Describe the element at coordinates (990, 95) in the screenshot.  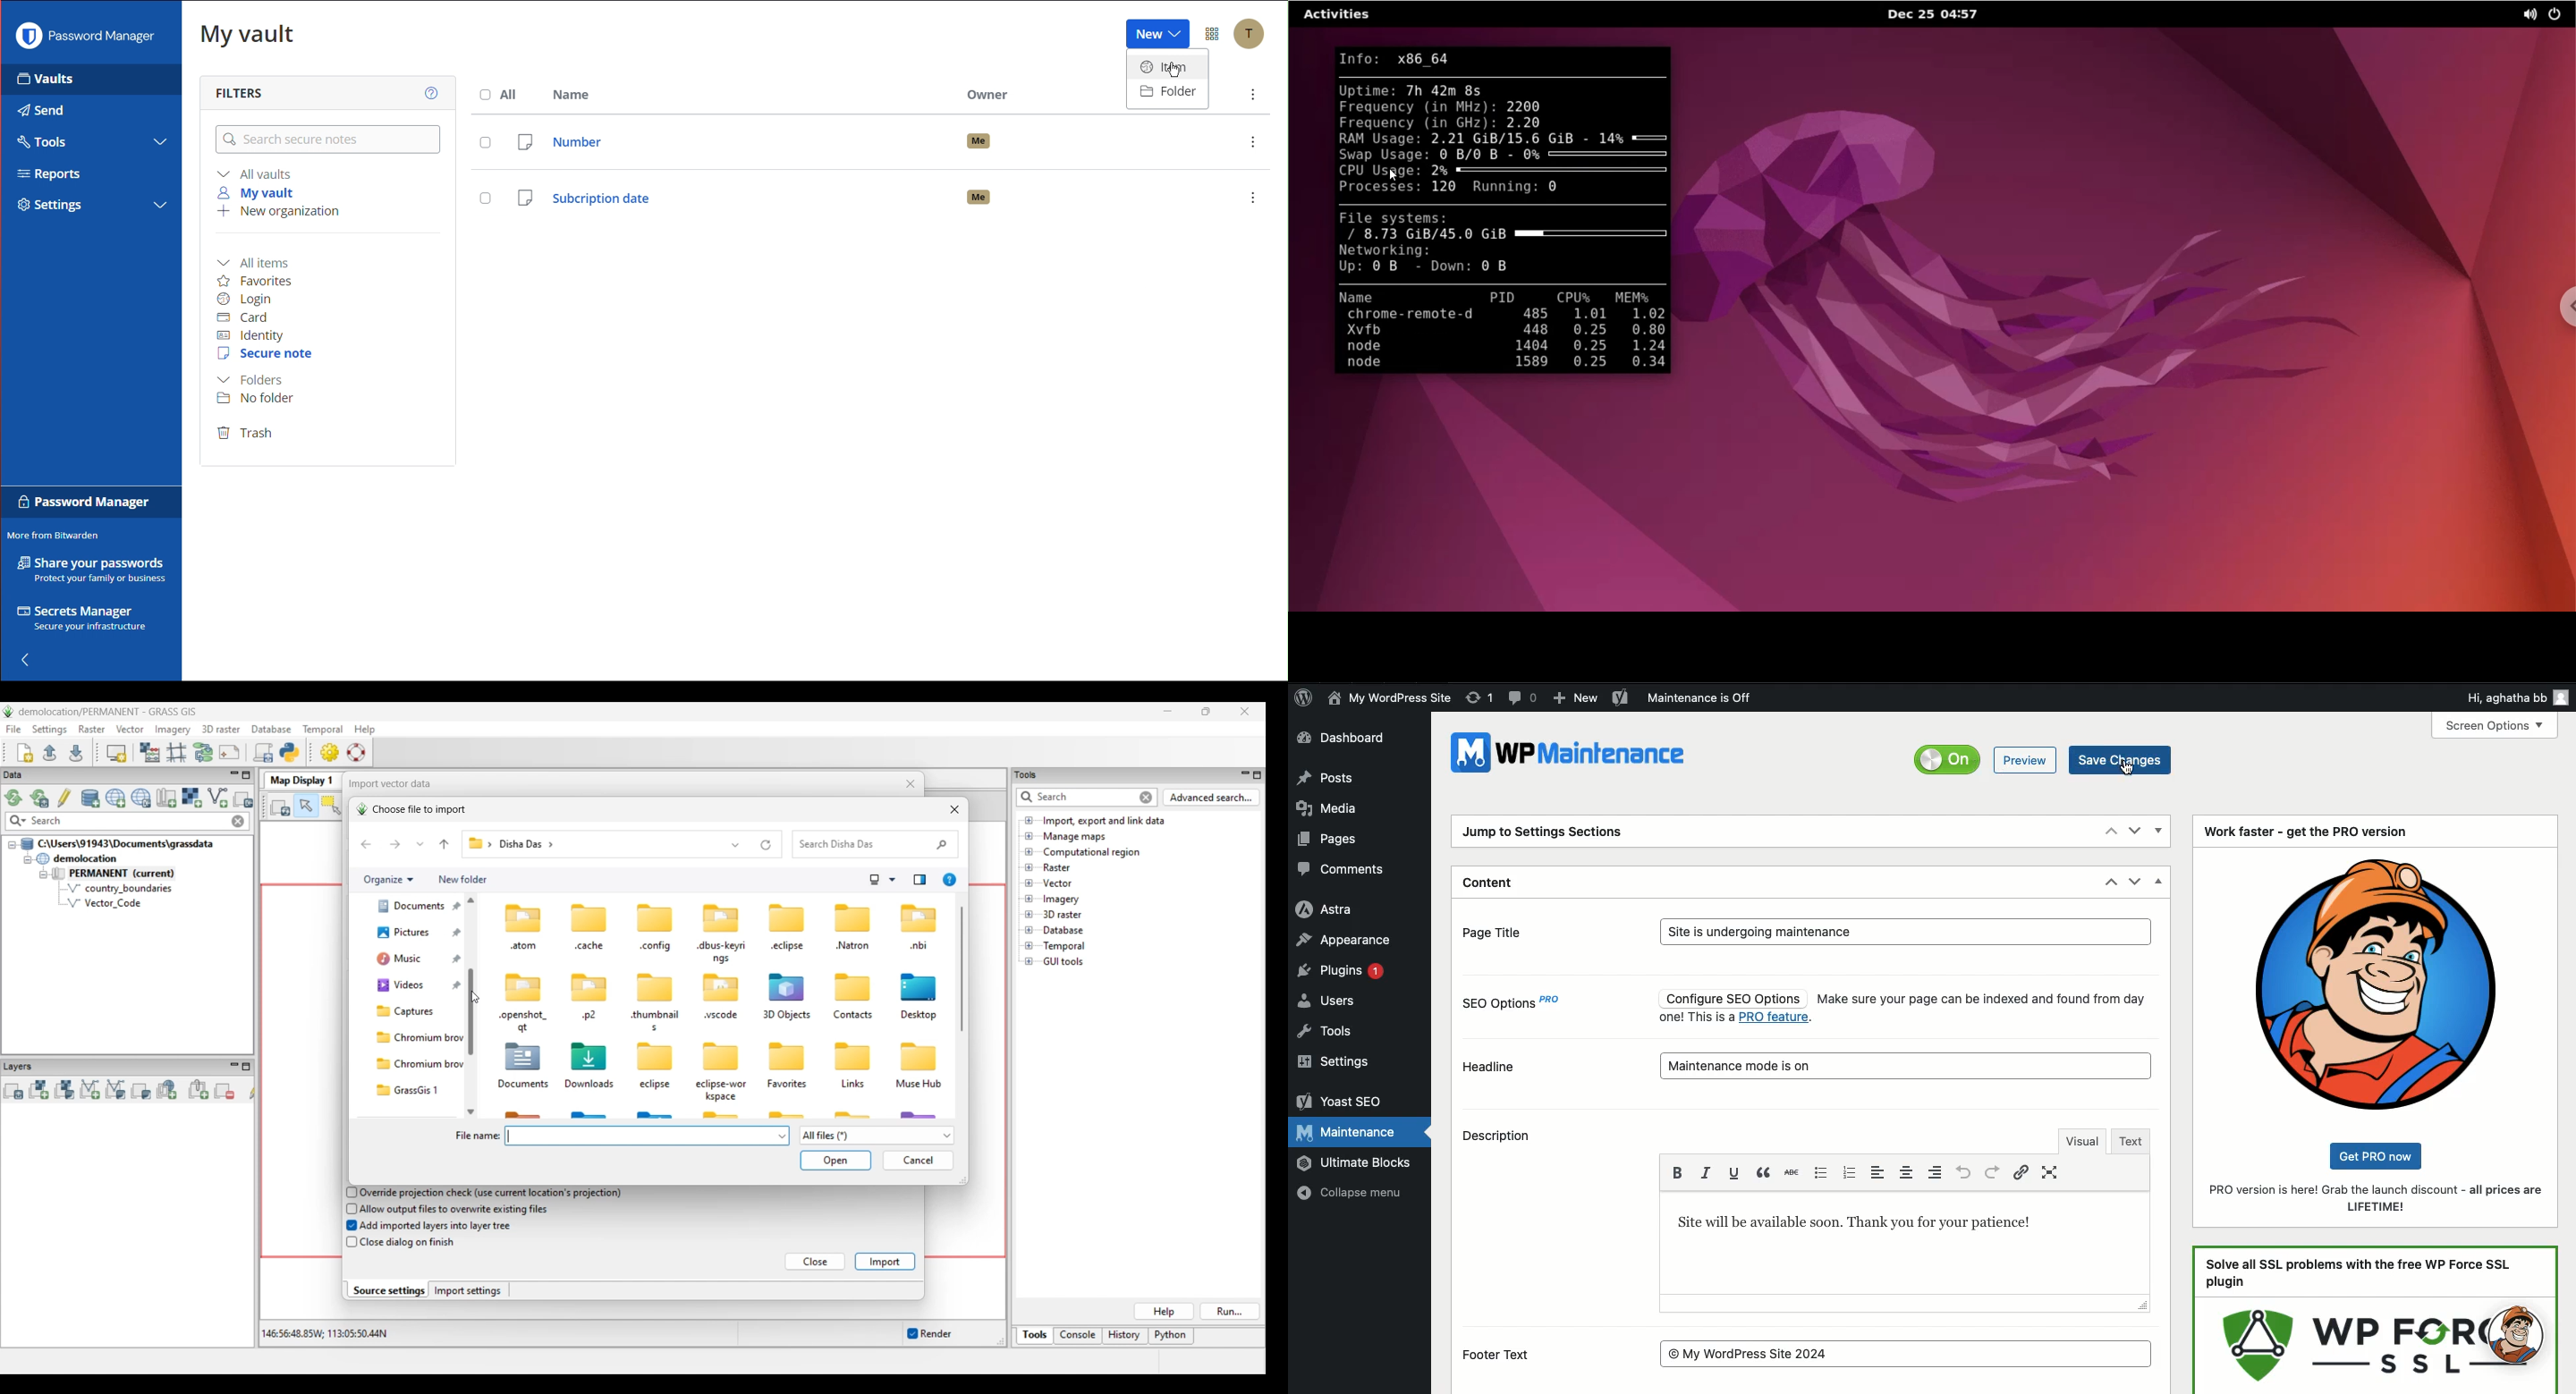
I see `Owner` at that location.